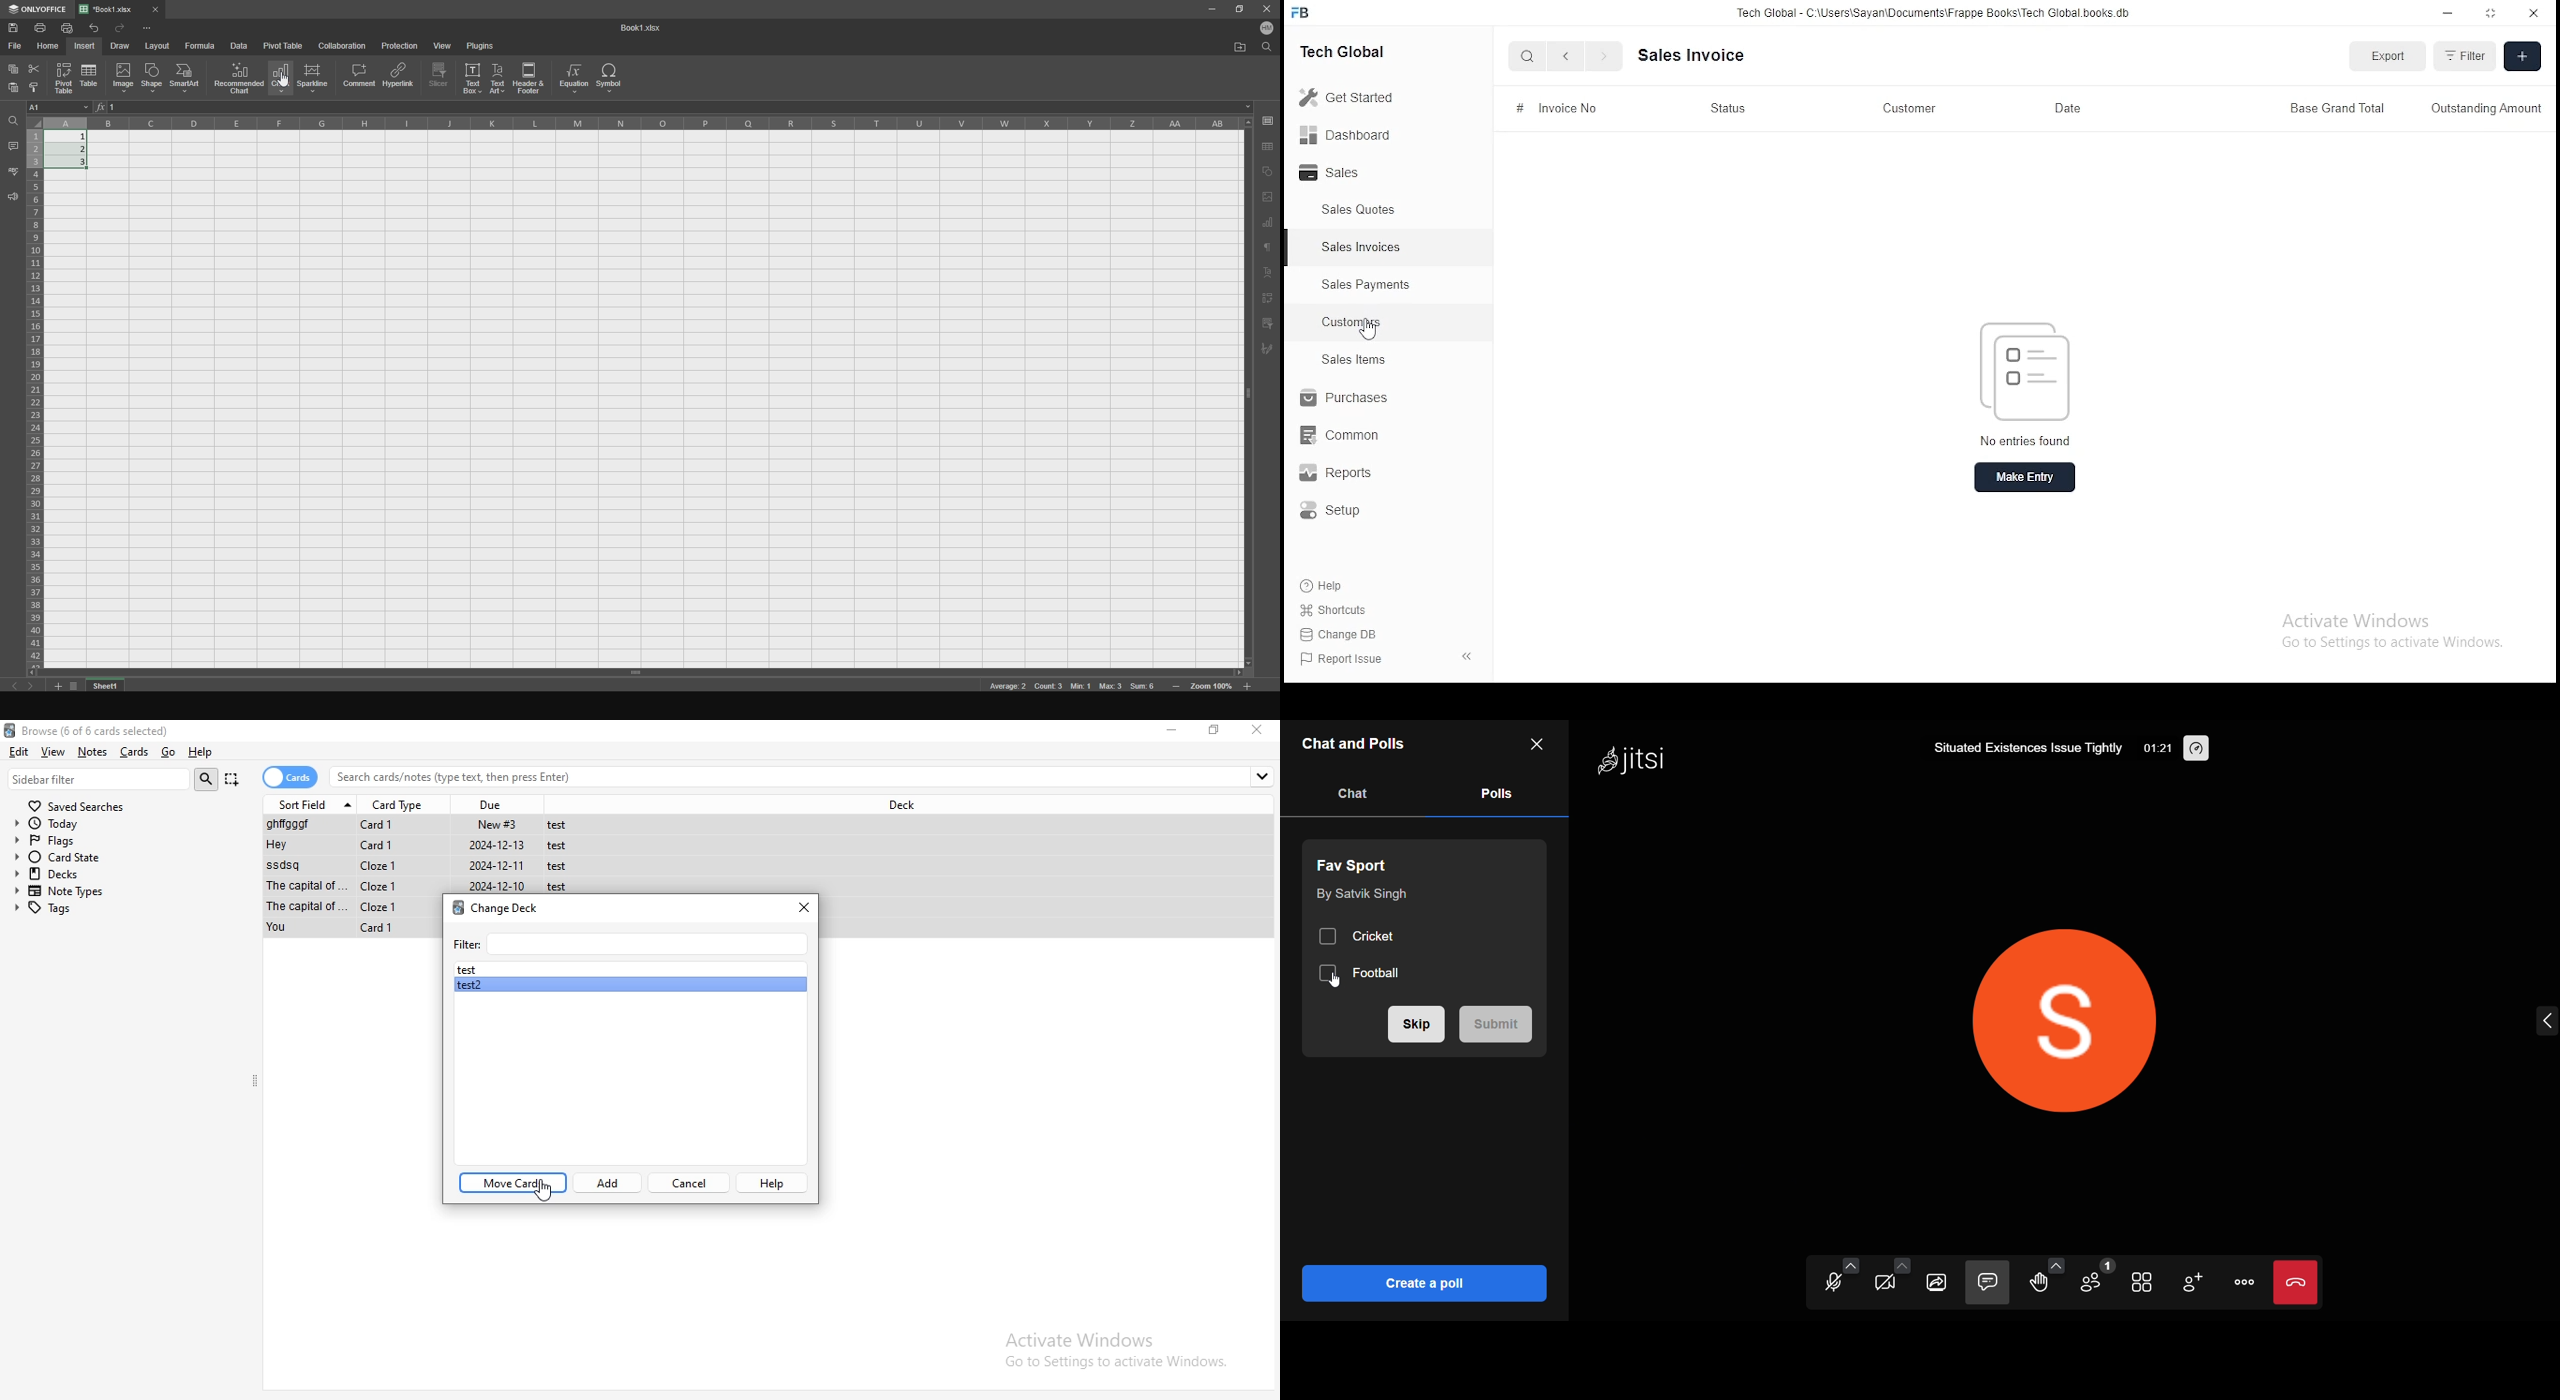 Image resolution: width=2576 pixels, height=1400 pixels. Describe the element at coordinates (2491, 12) in the screenshot. I see `restore` at that location.